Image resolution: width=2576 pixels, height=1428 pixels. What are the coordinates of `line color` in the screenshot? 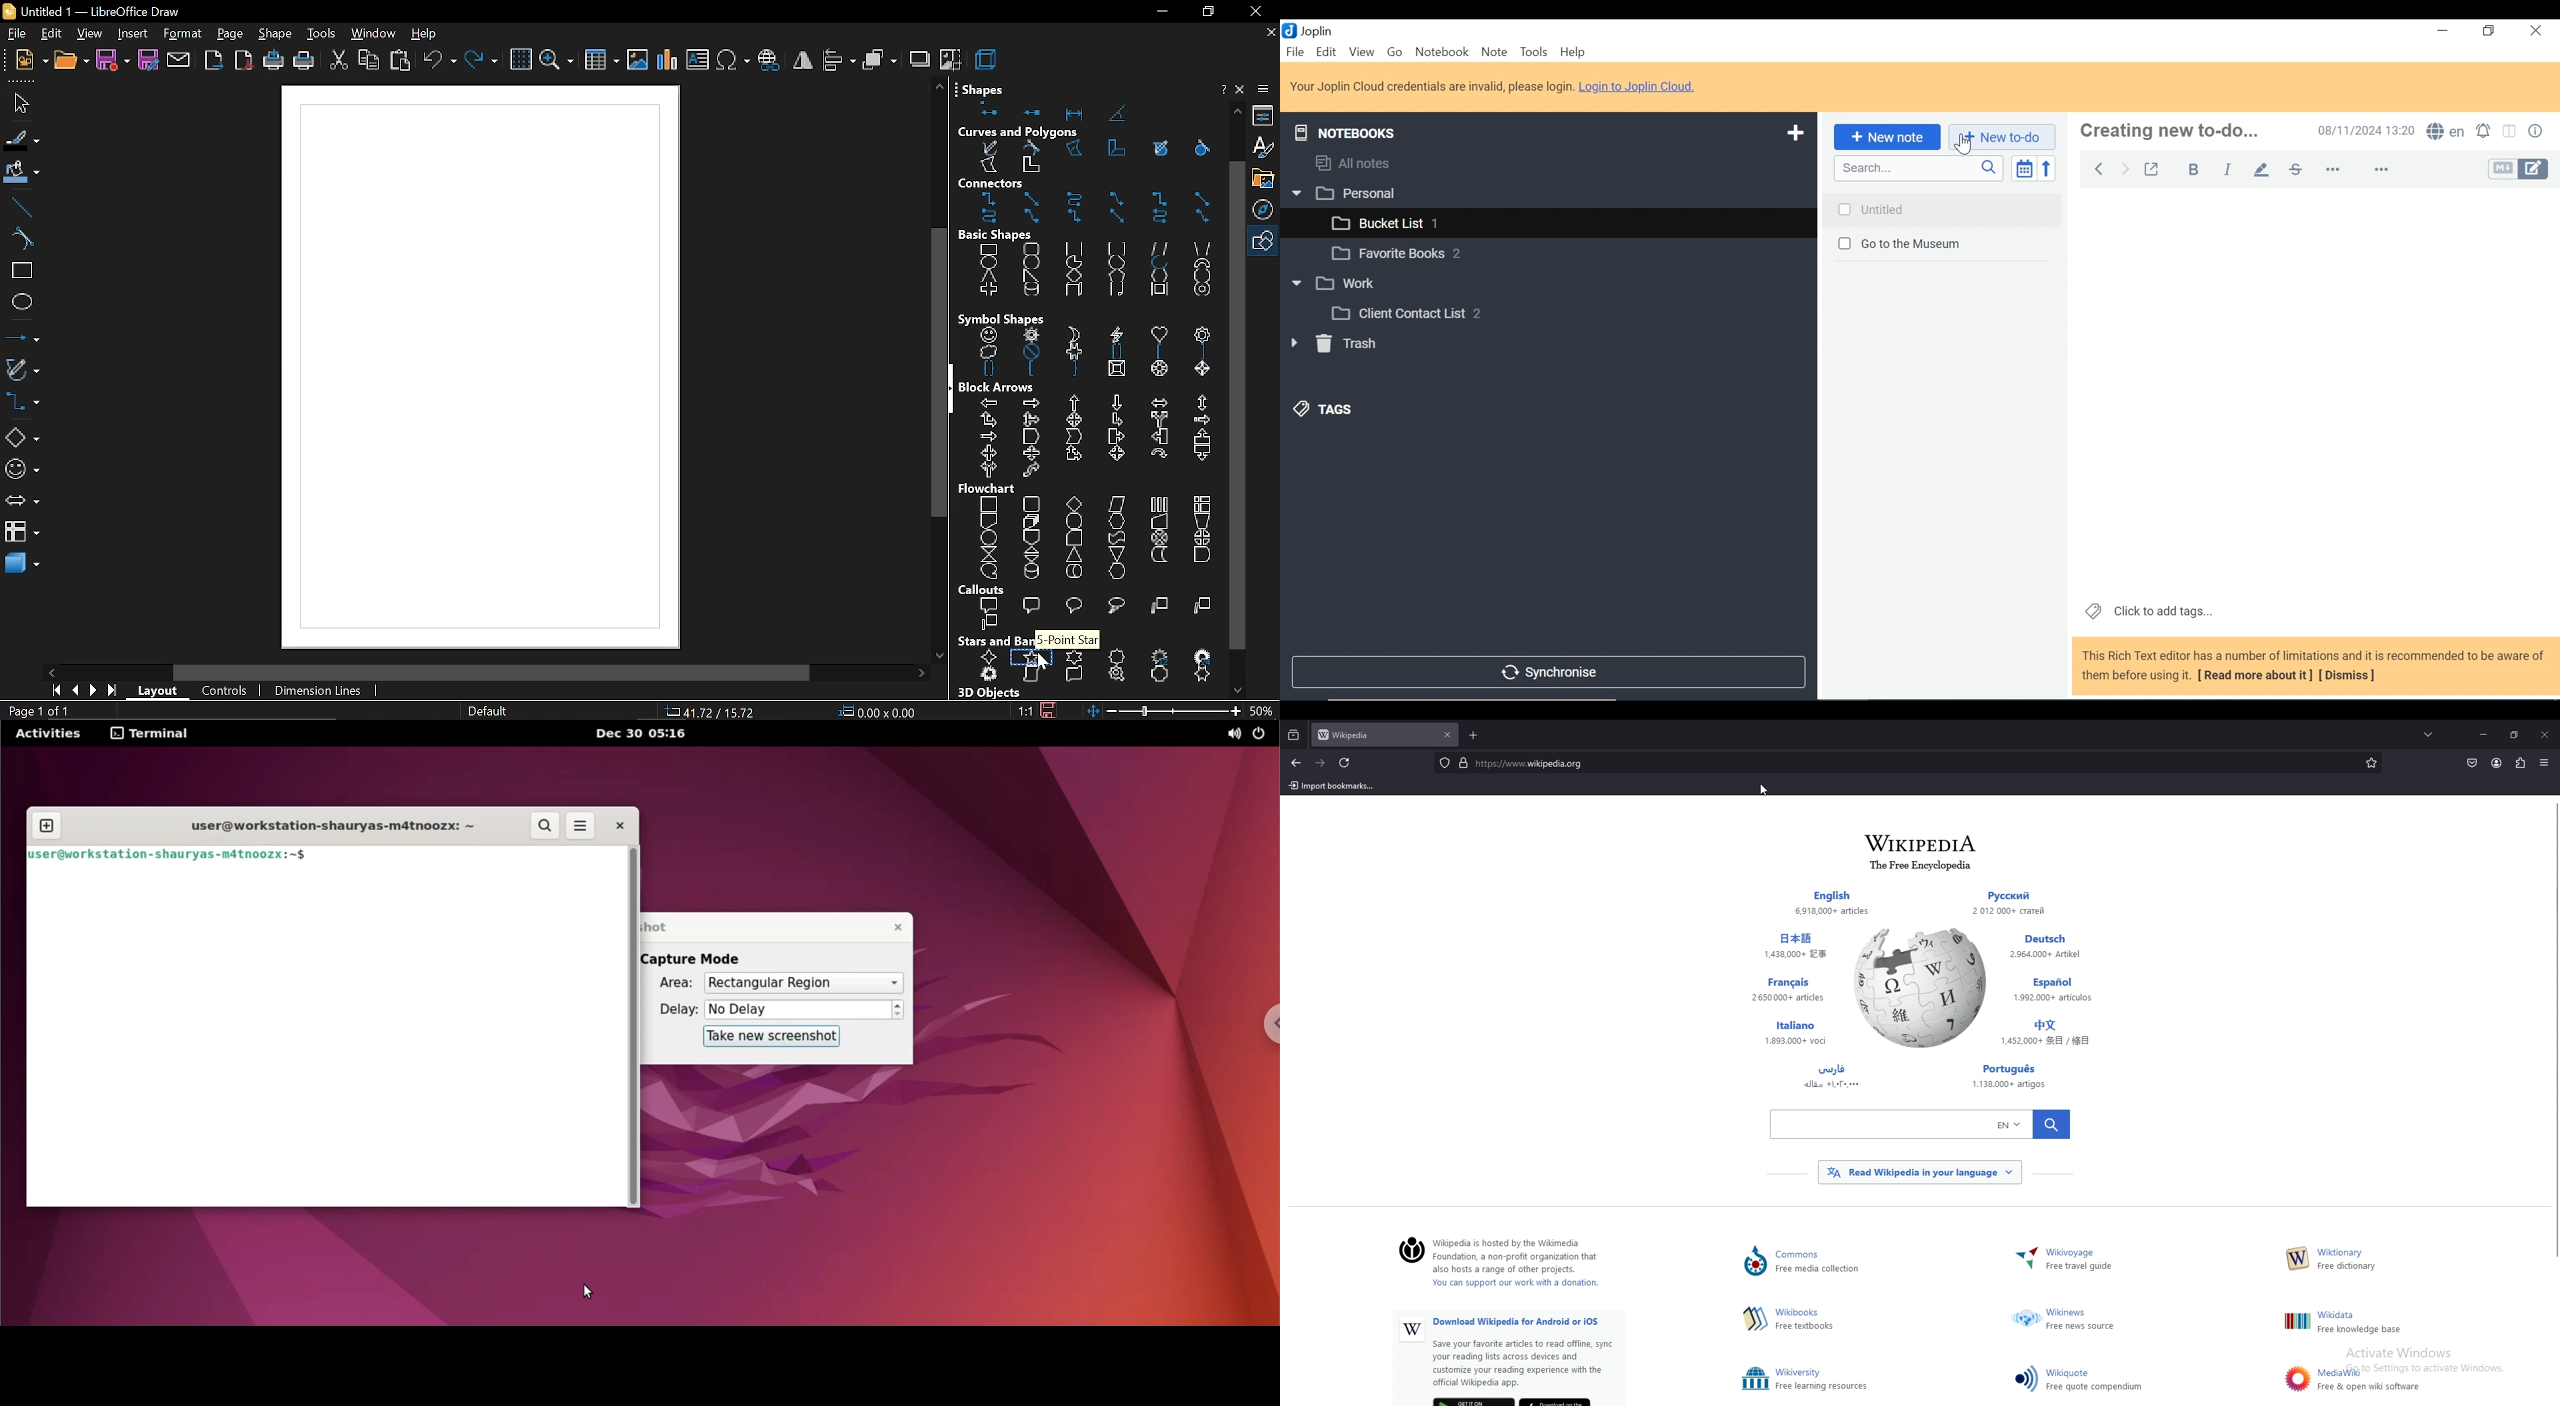 It's located at (20, 138).